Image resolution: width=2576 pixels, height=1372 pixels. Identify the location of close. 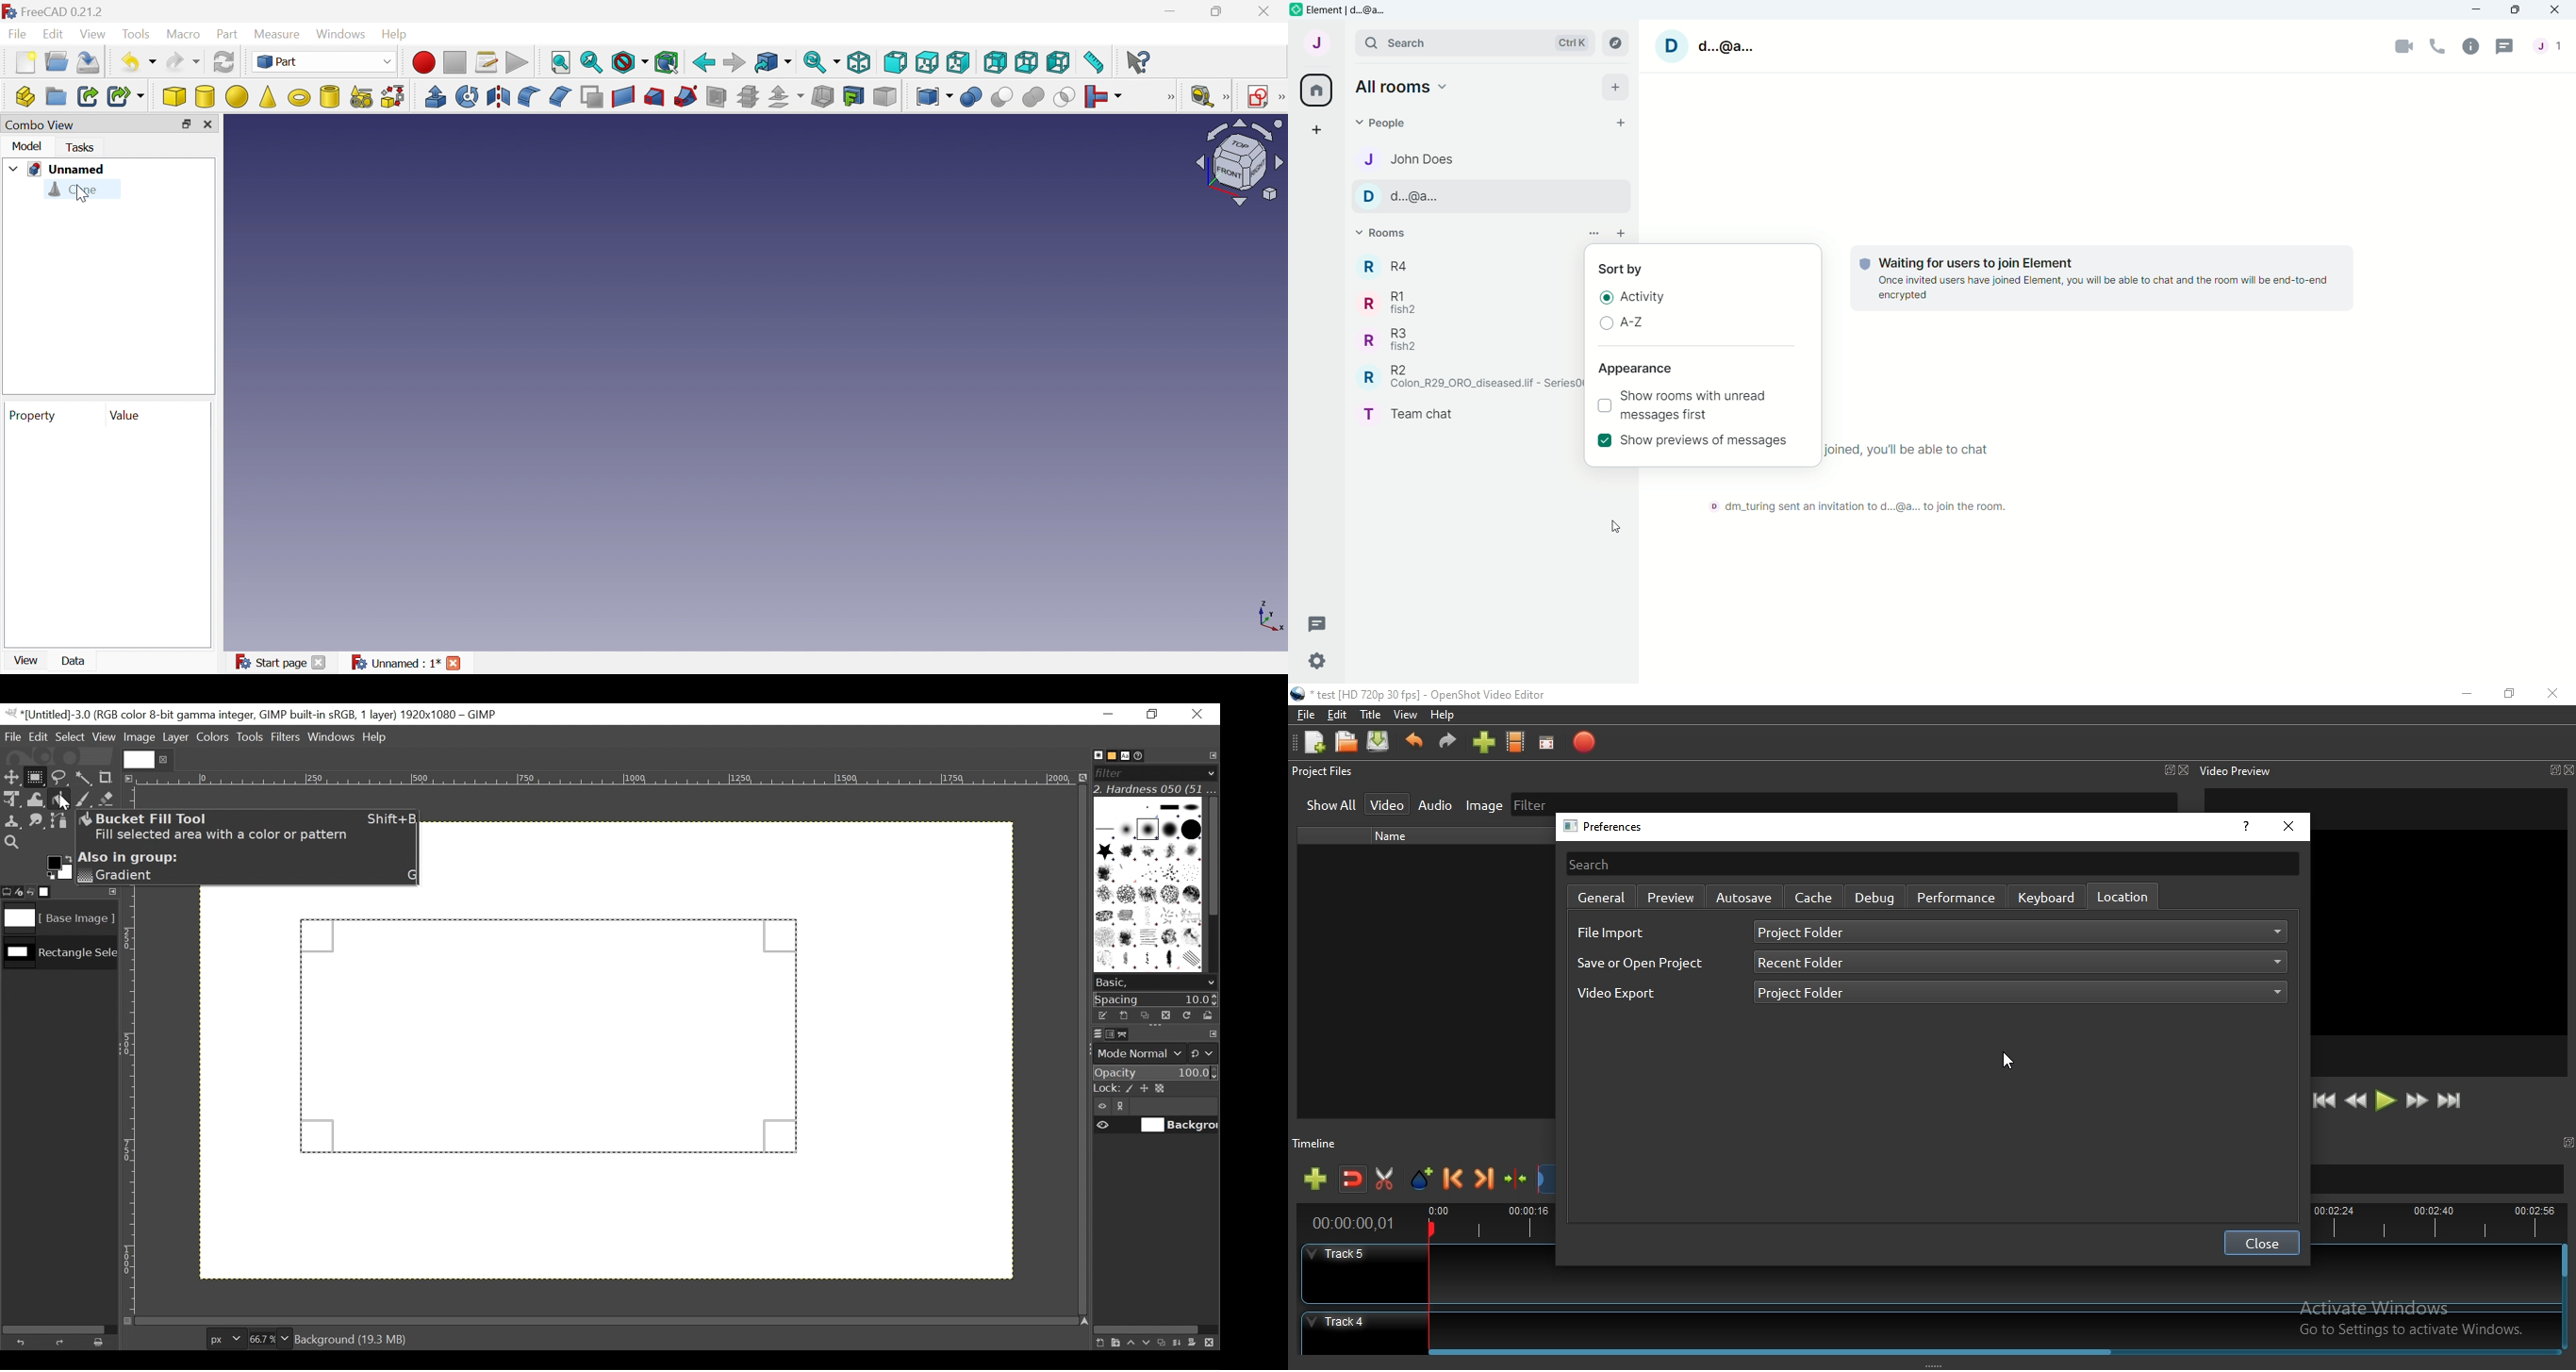
(165, 759).